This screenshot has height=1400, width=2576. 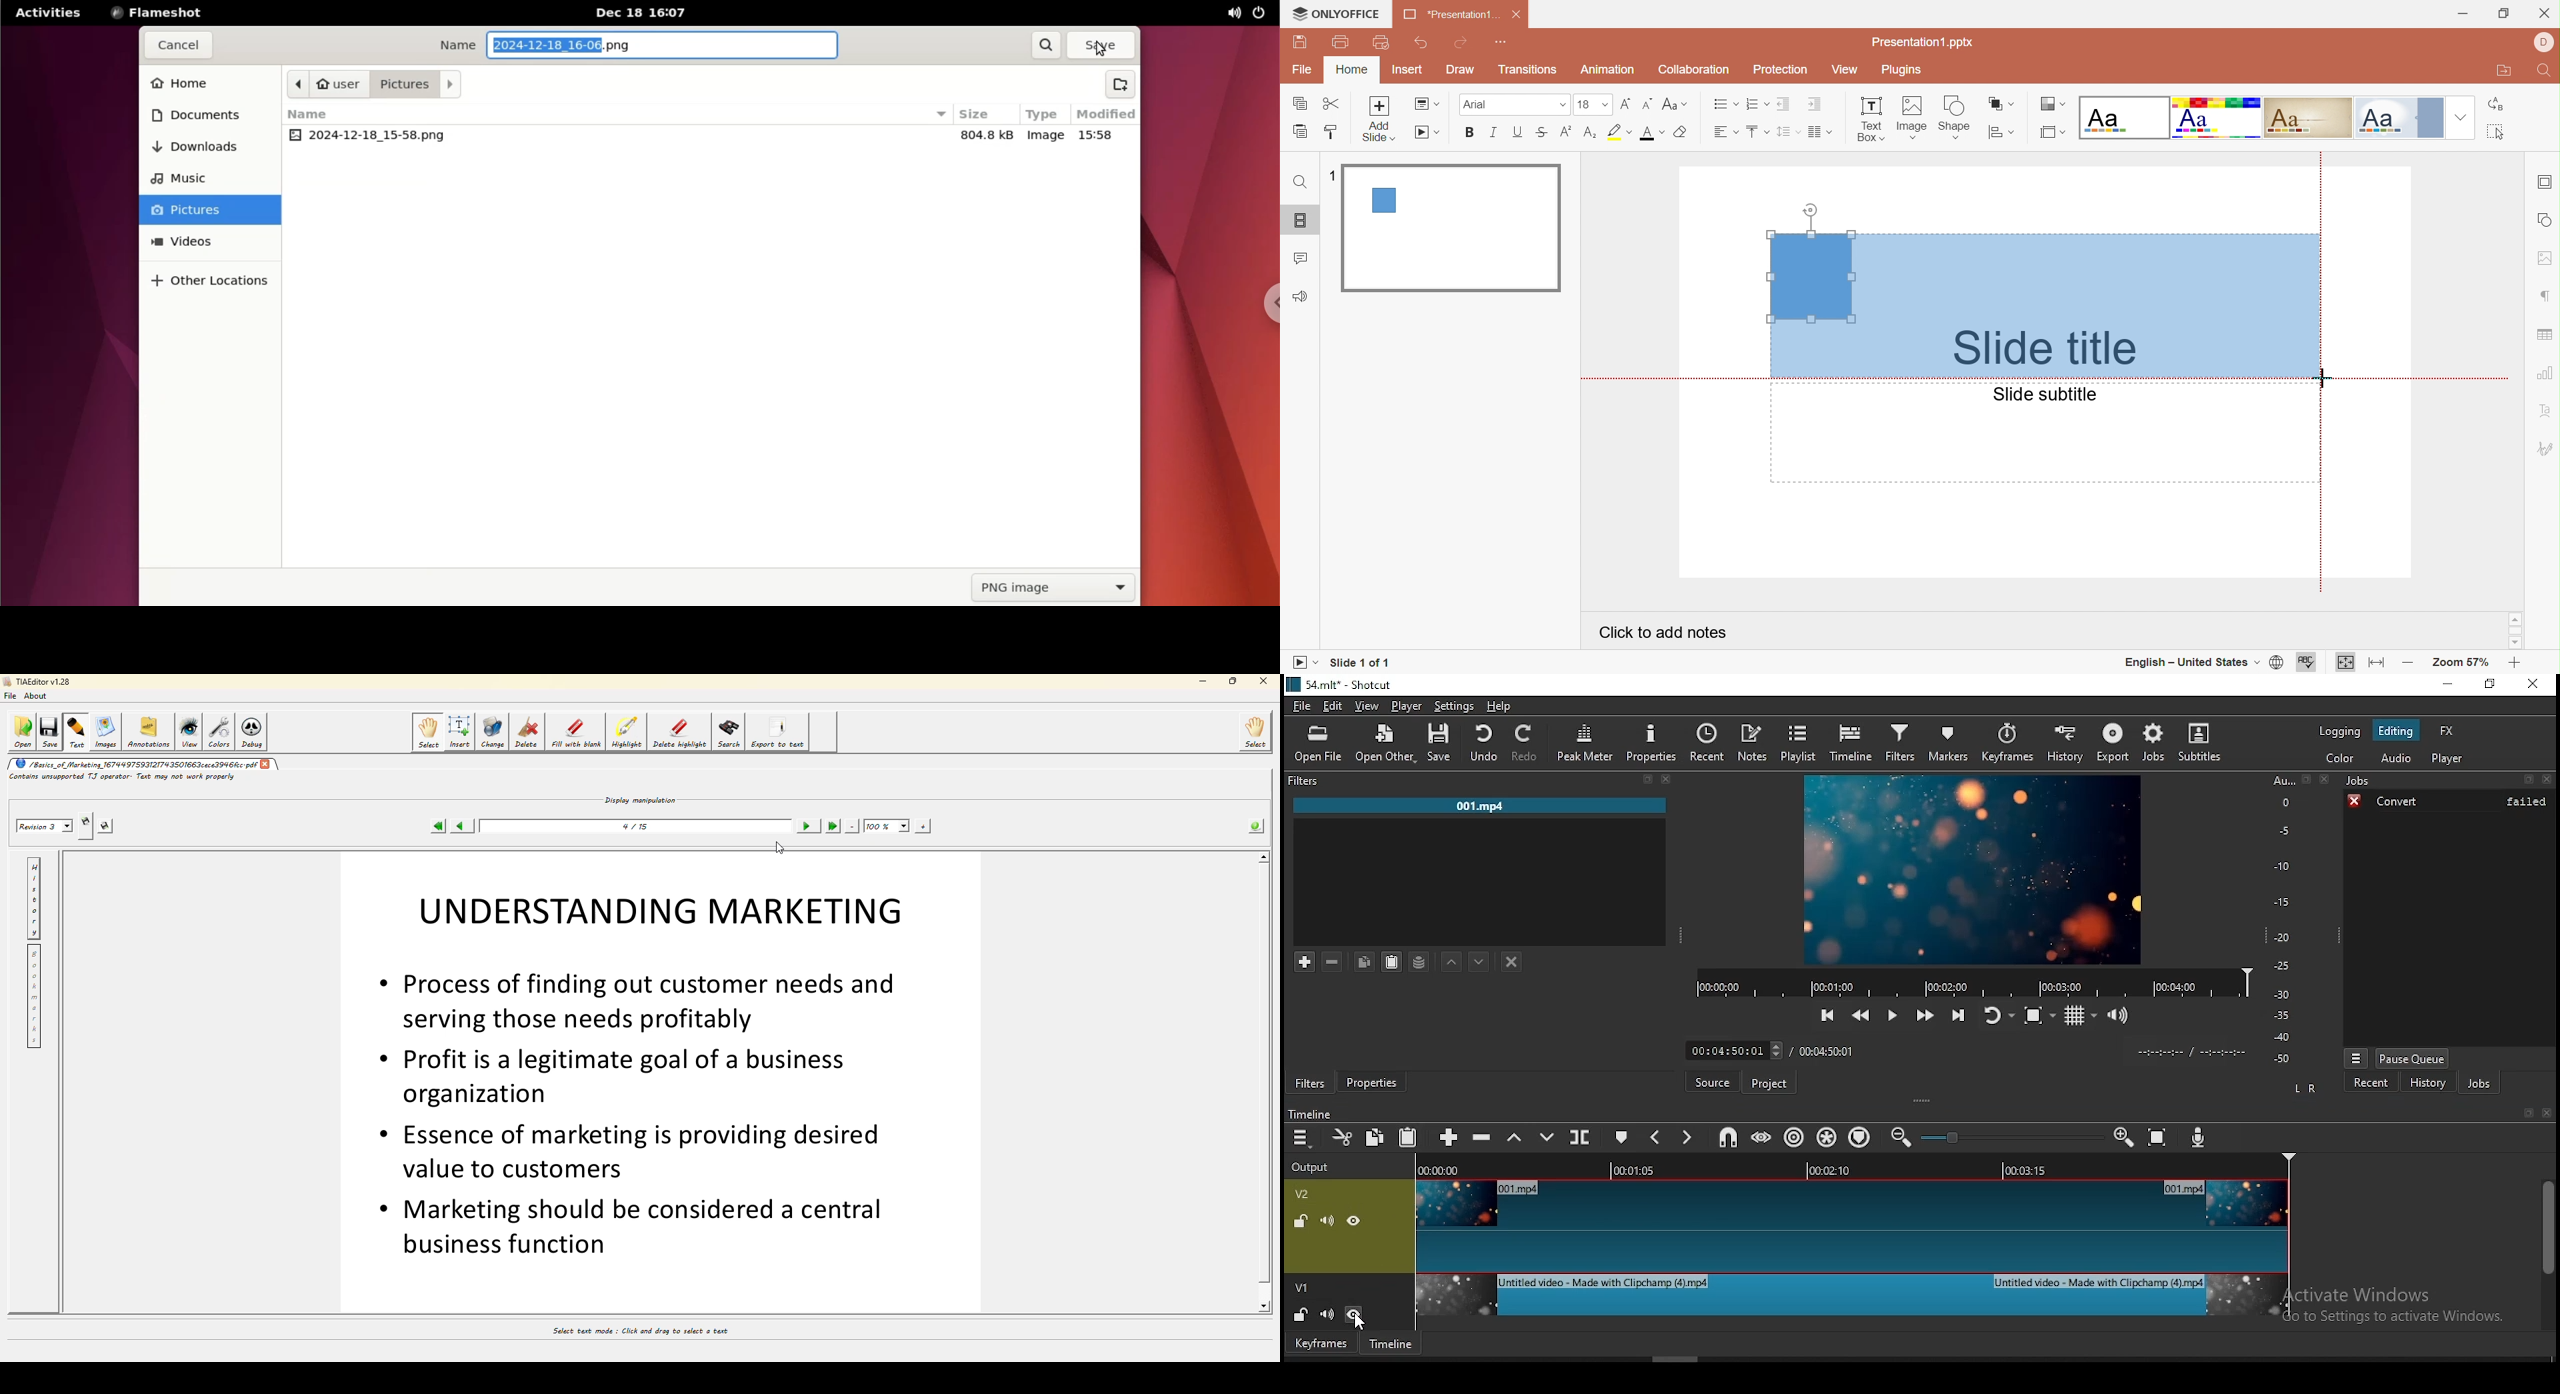 I want to click on player, so click(x=1411, y=704).